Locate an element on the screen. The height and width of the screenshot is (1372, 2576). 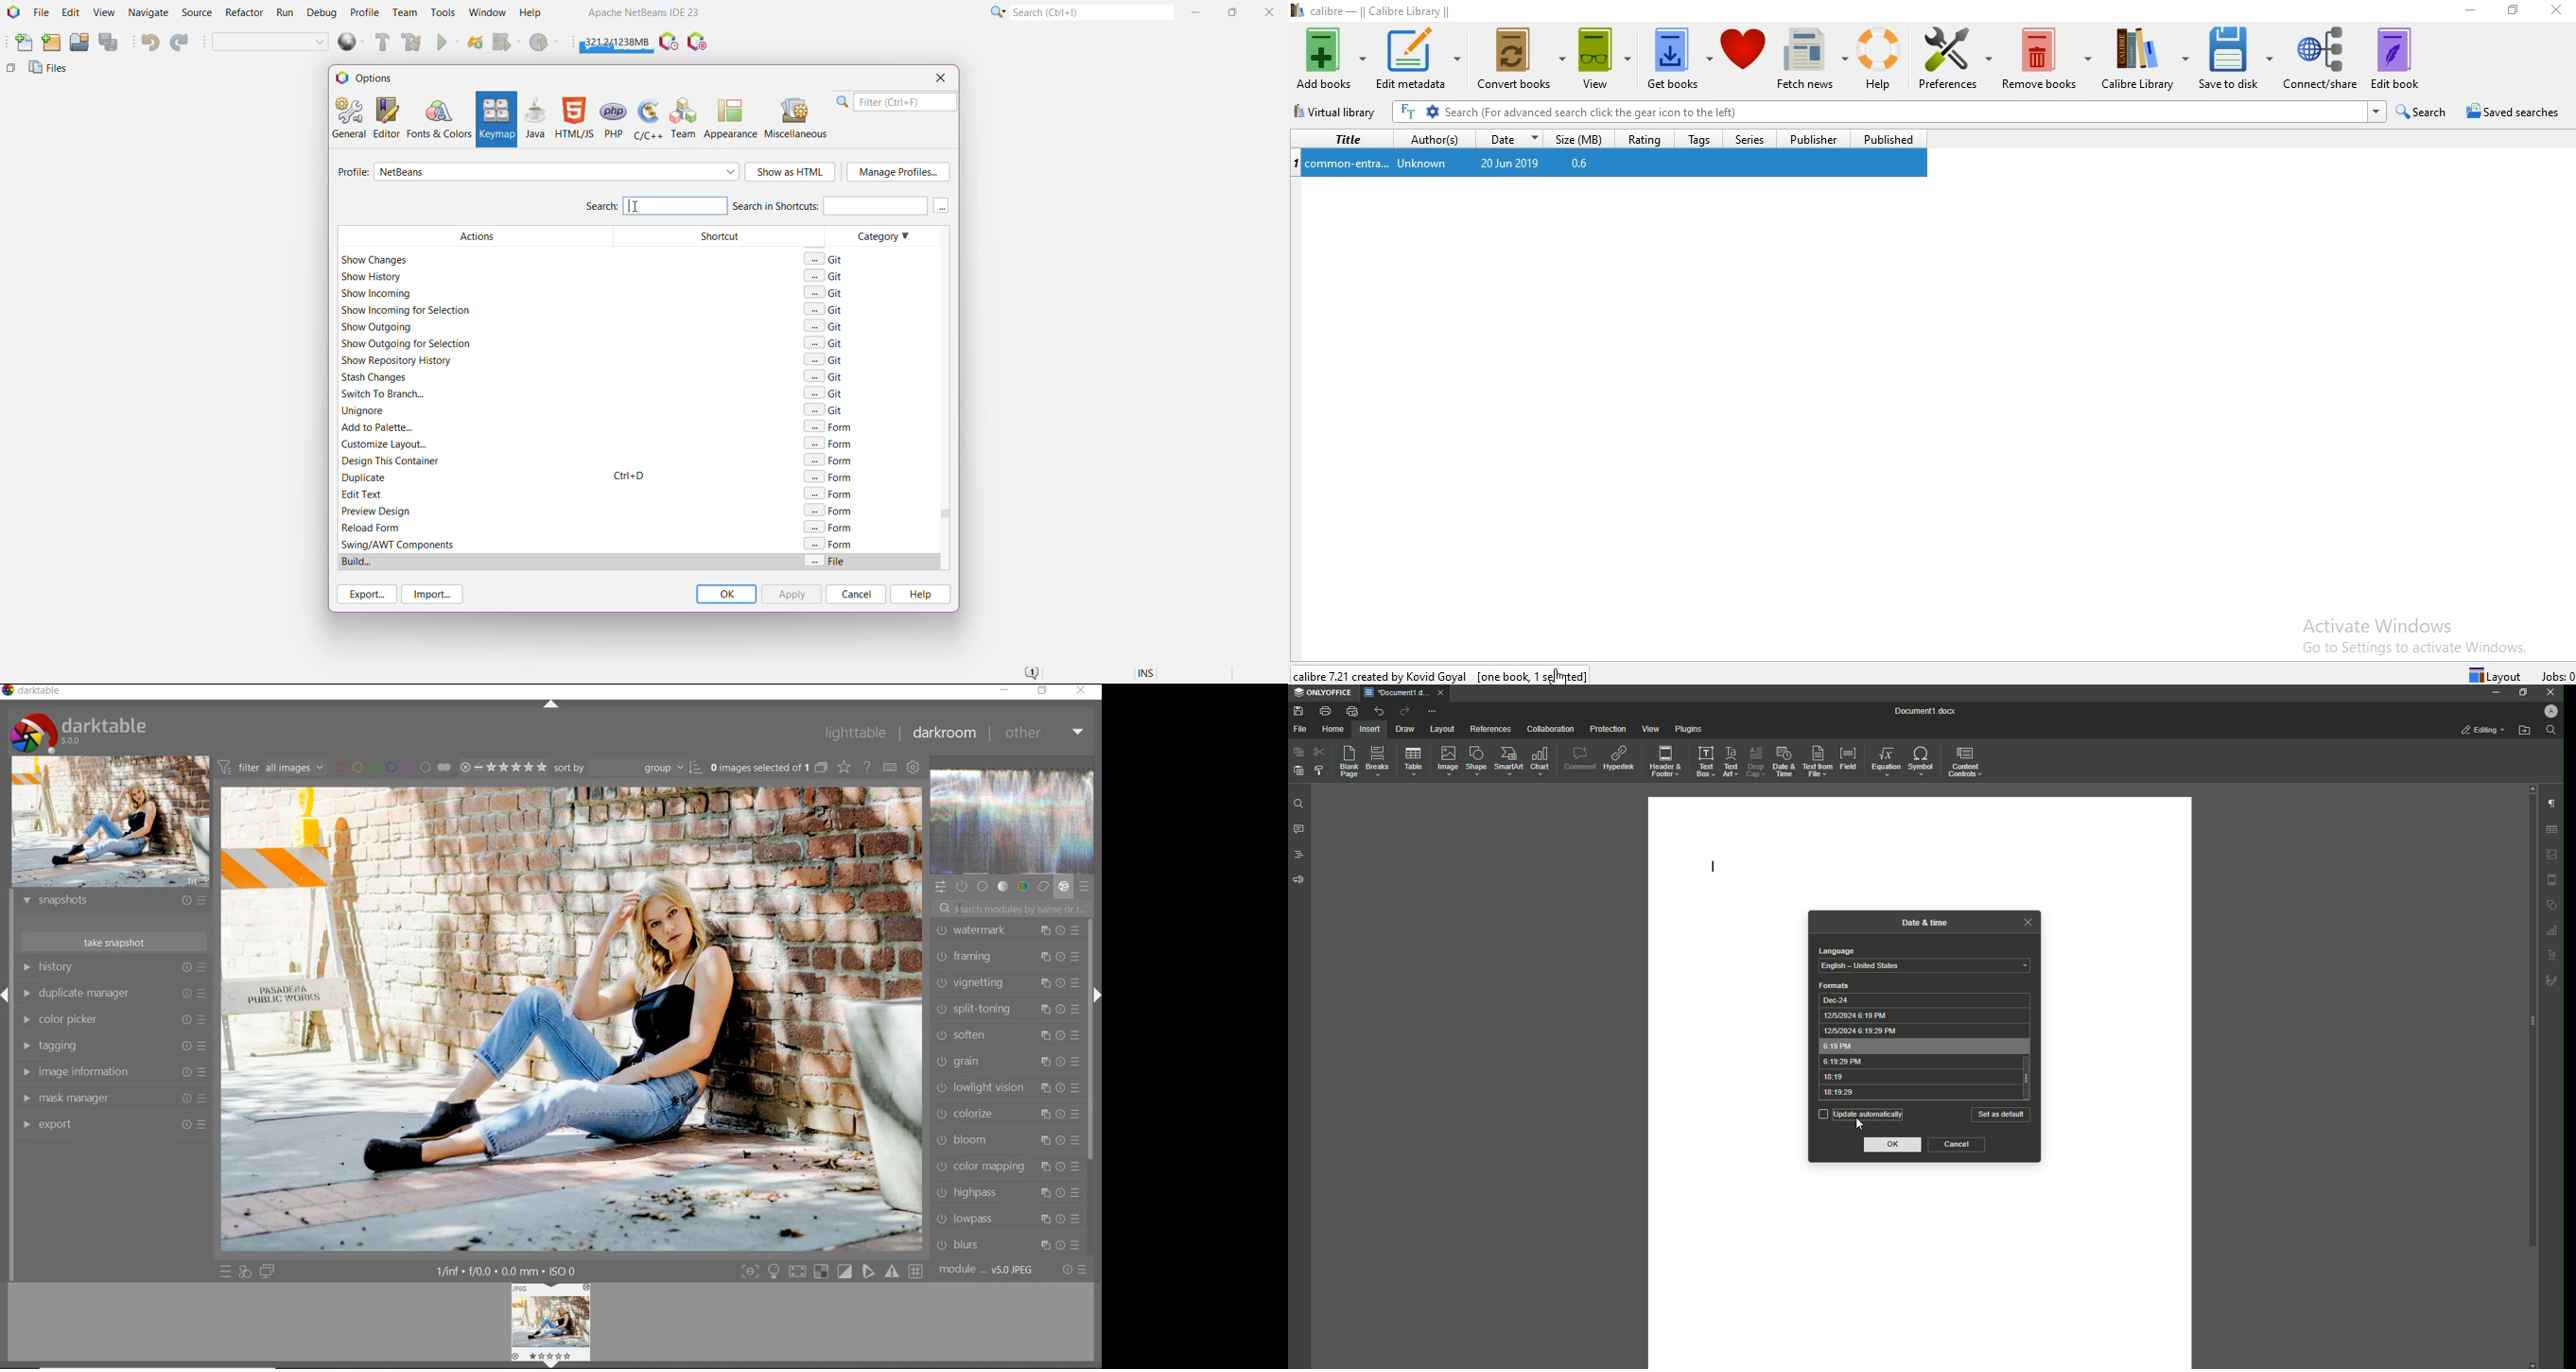
Comments is located at coordinates (1299, 830).